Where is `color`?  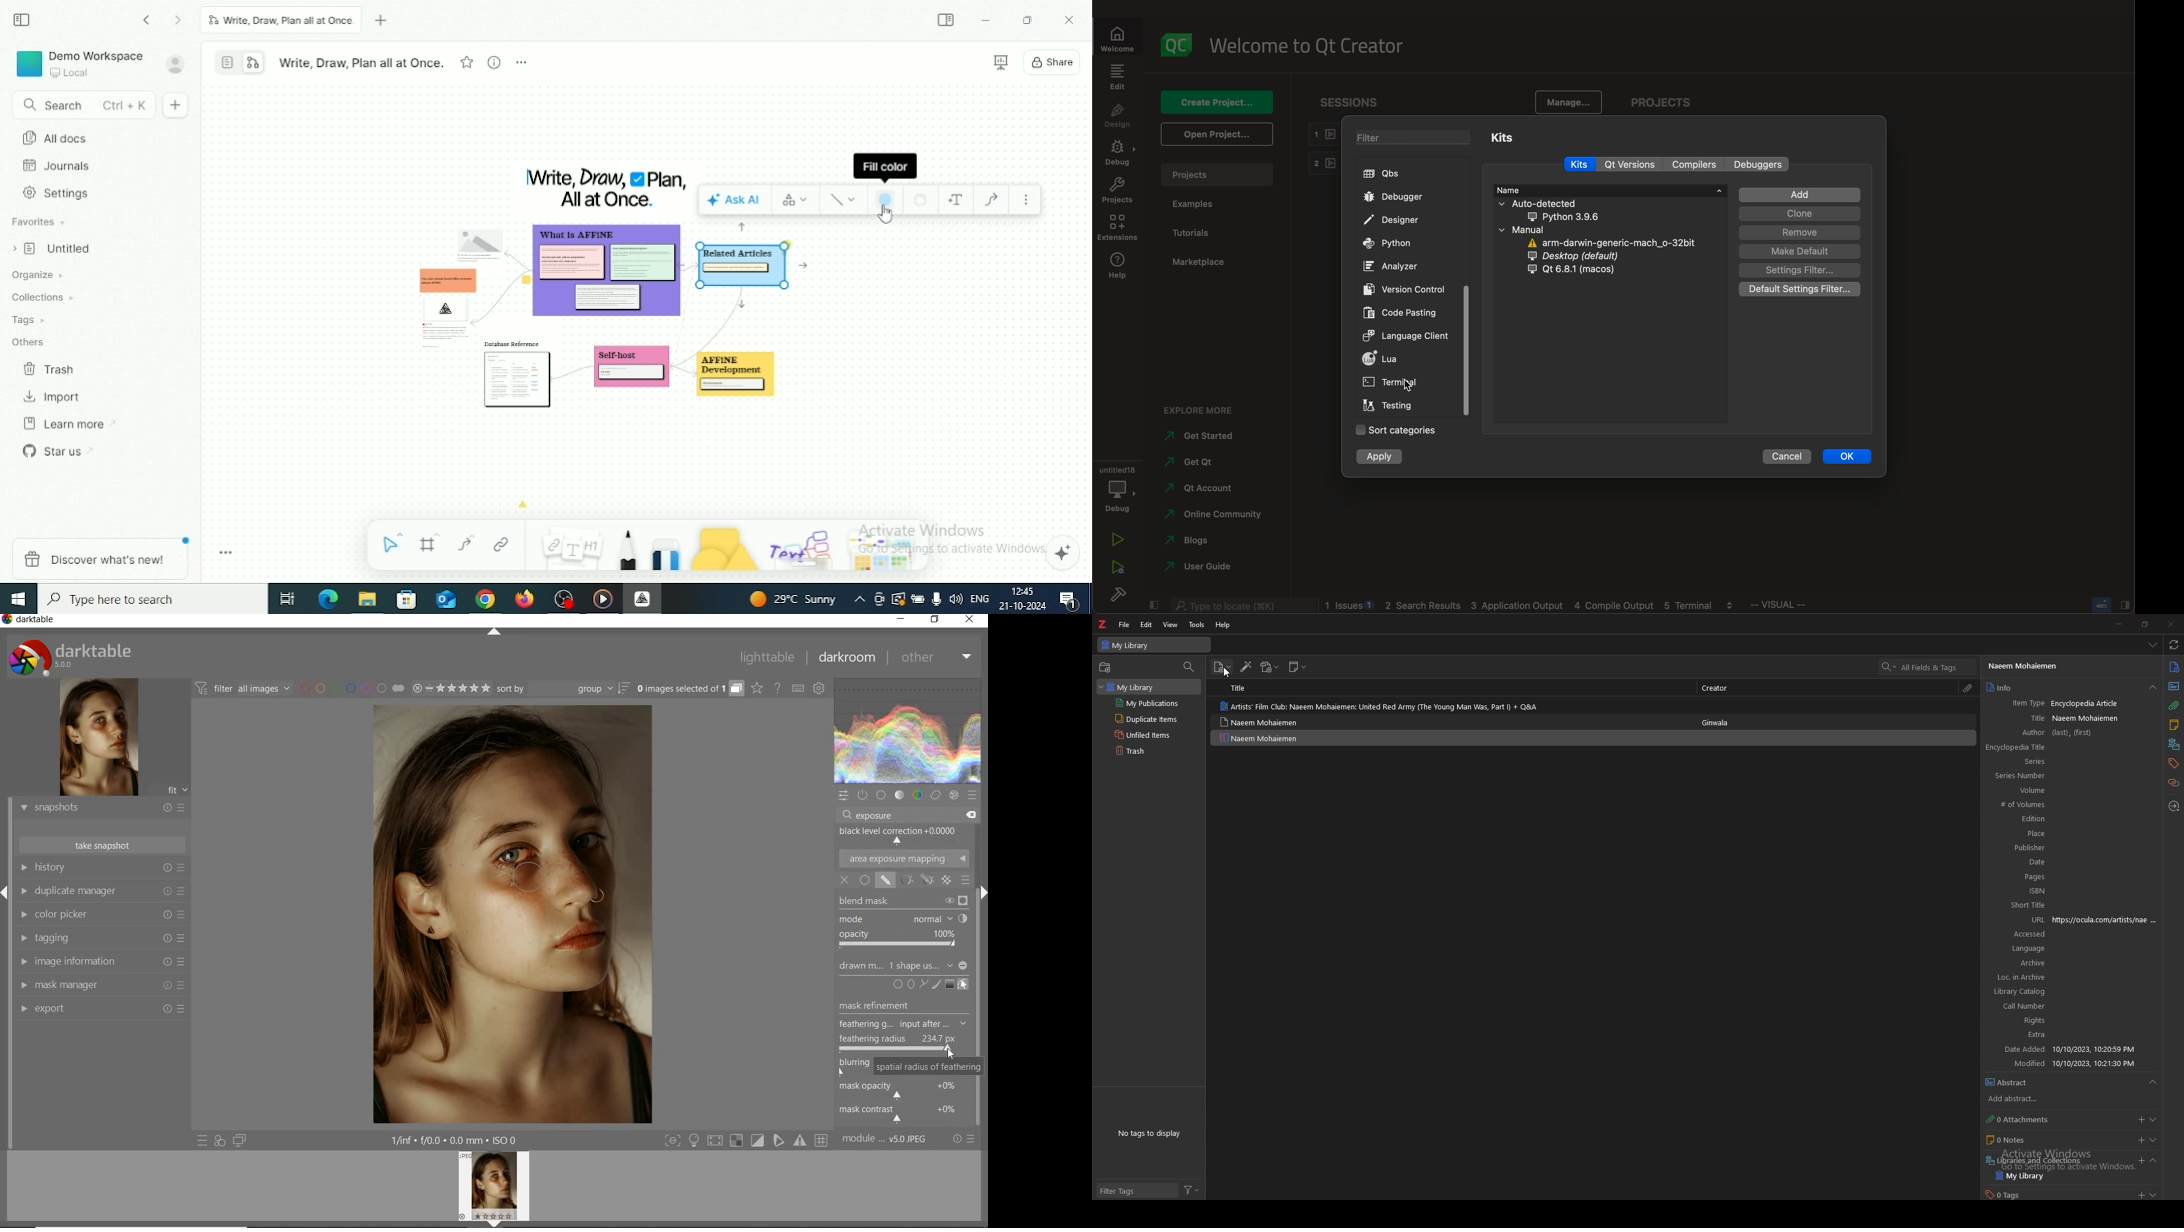 color is located at coordinates (918, 795).